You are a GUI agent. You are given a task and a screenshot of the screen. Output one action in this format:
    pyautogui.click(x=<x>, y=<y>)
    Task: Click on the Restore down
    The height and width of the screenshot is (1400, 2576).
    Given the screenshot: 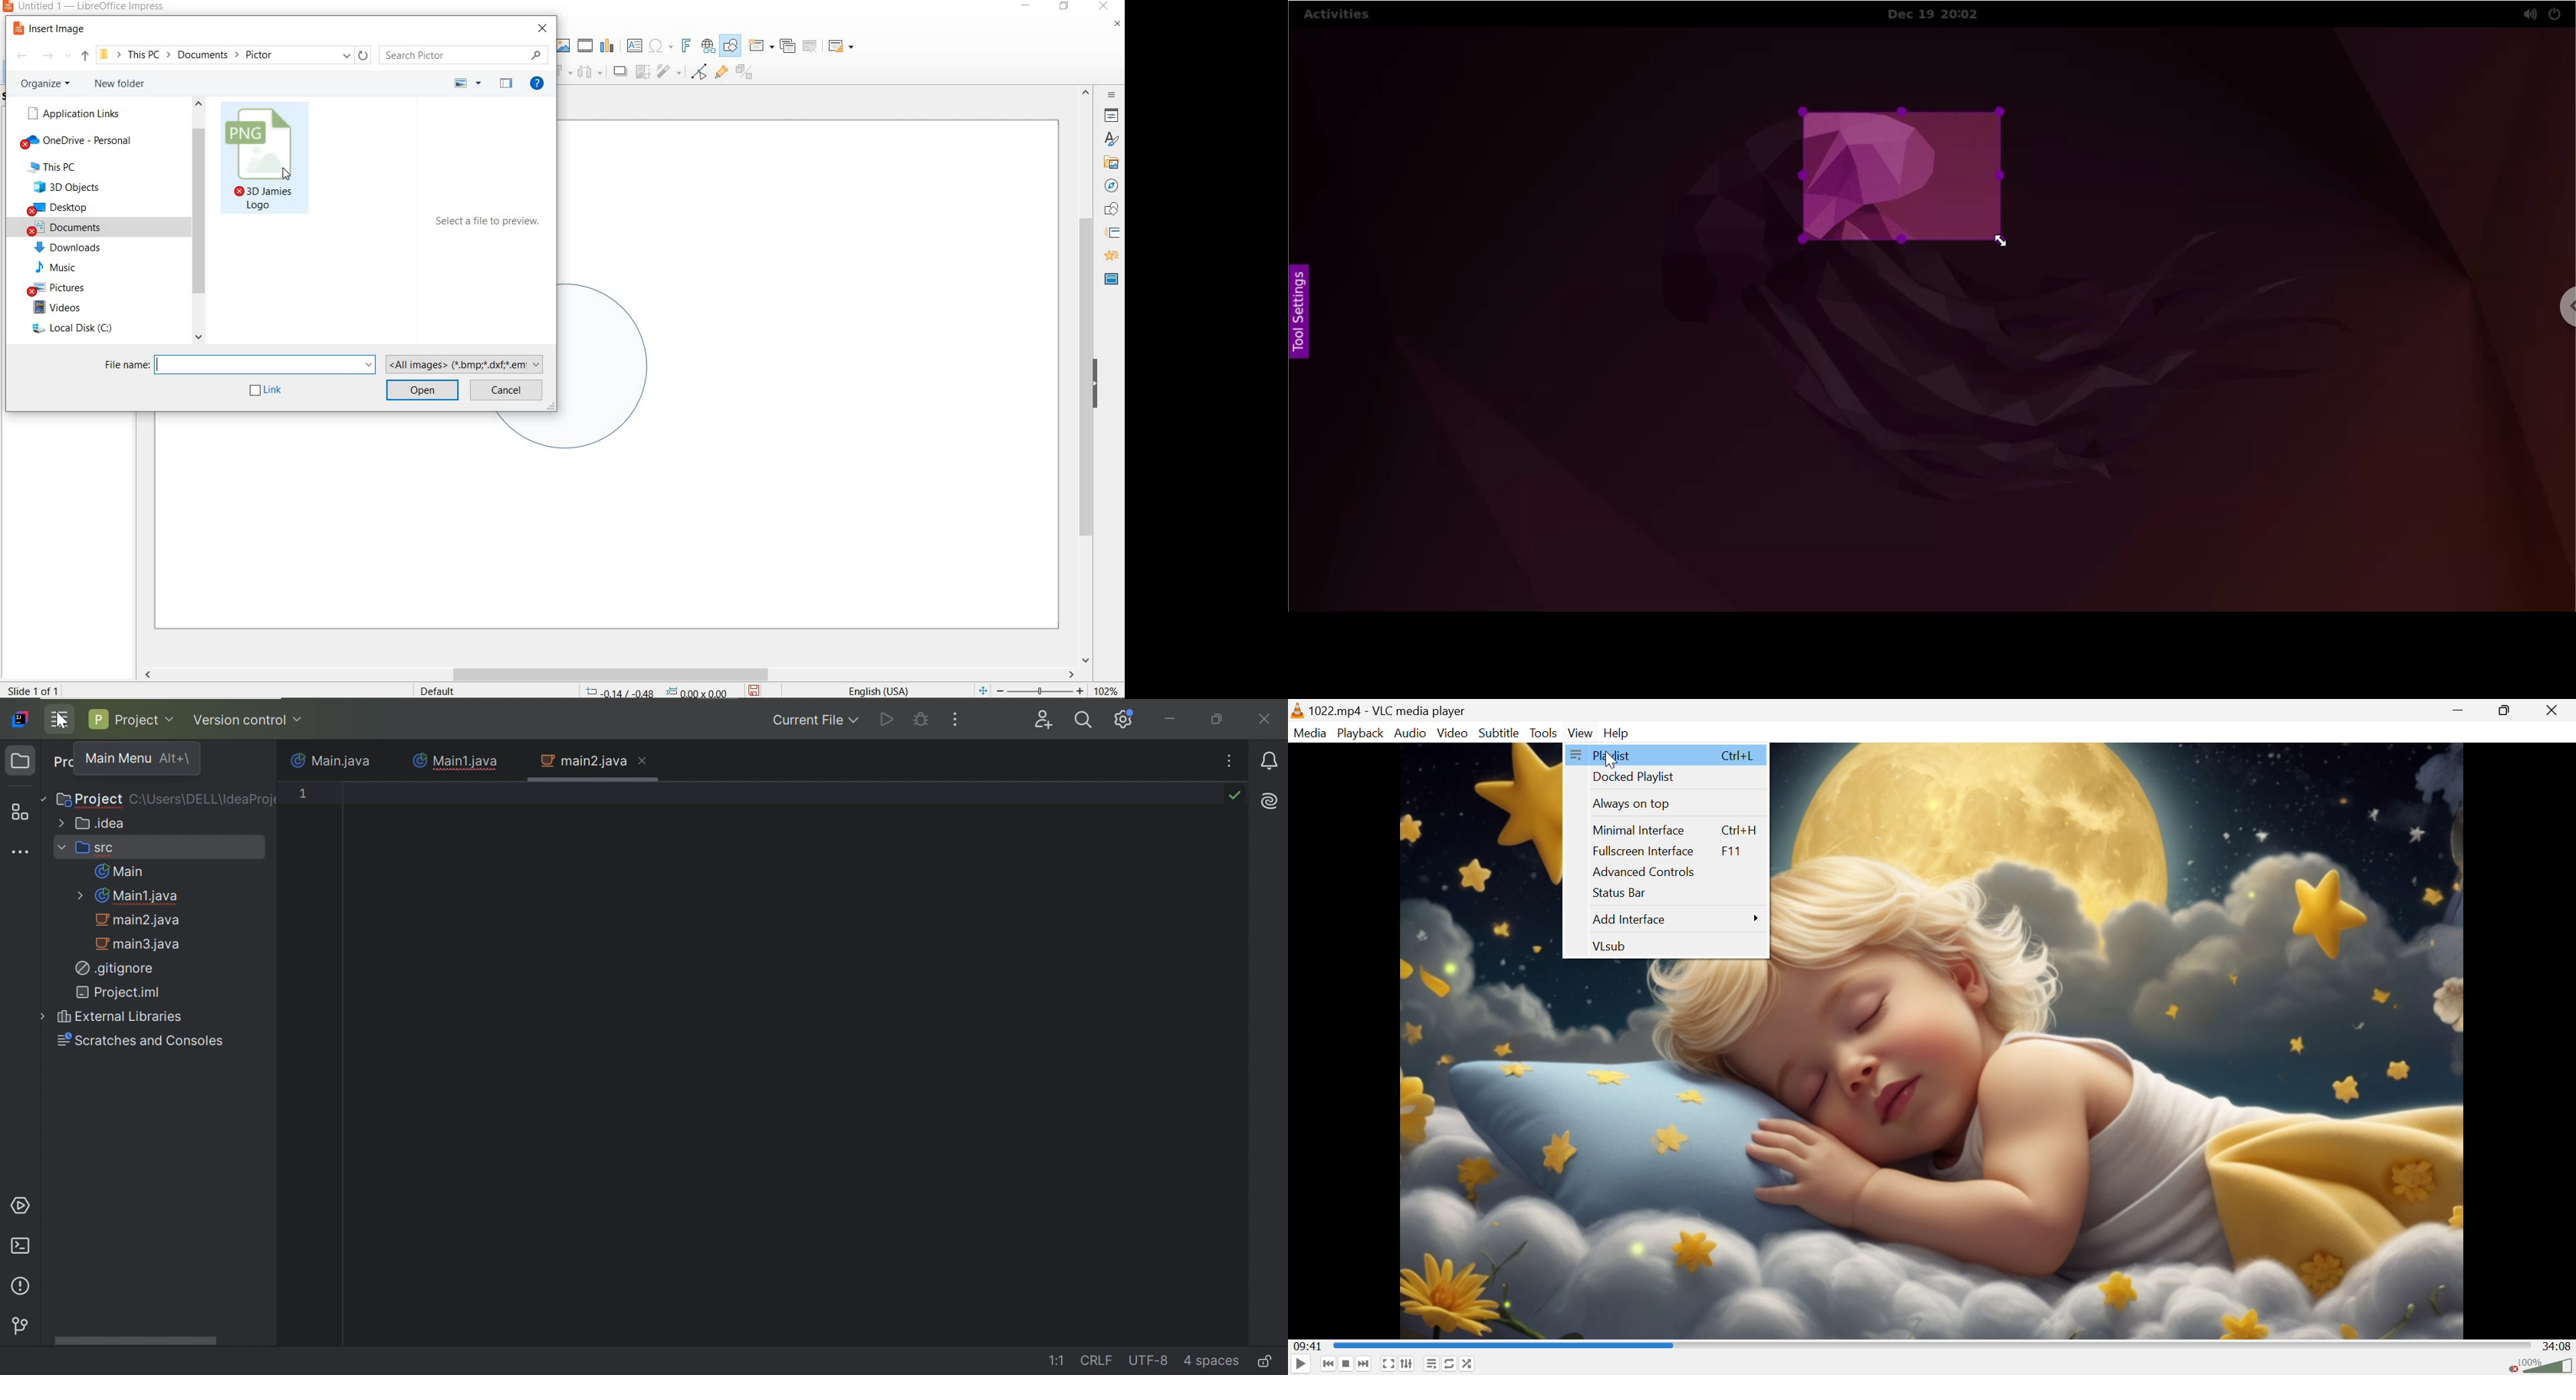 What is the action you would take?
    pyautogui.click(x=2506, y=710)
    